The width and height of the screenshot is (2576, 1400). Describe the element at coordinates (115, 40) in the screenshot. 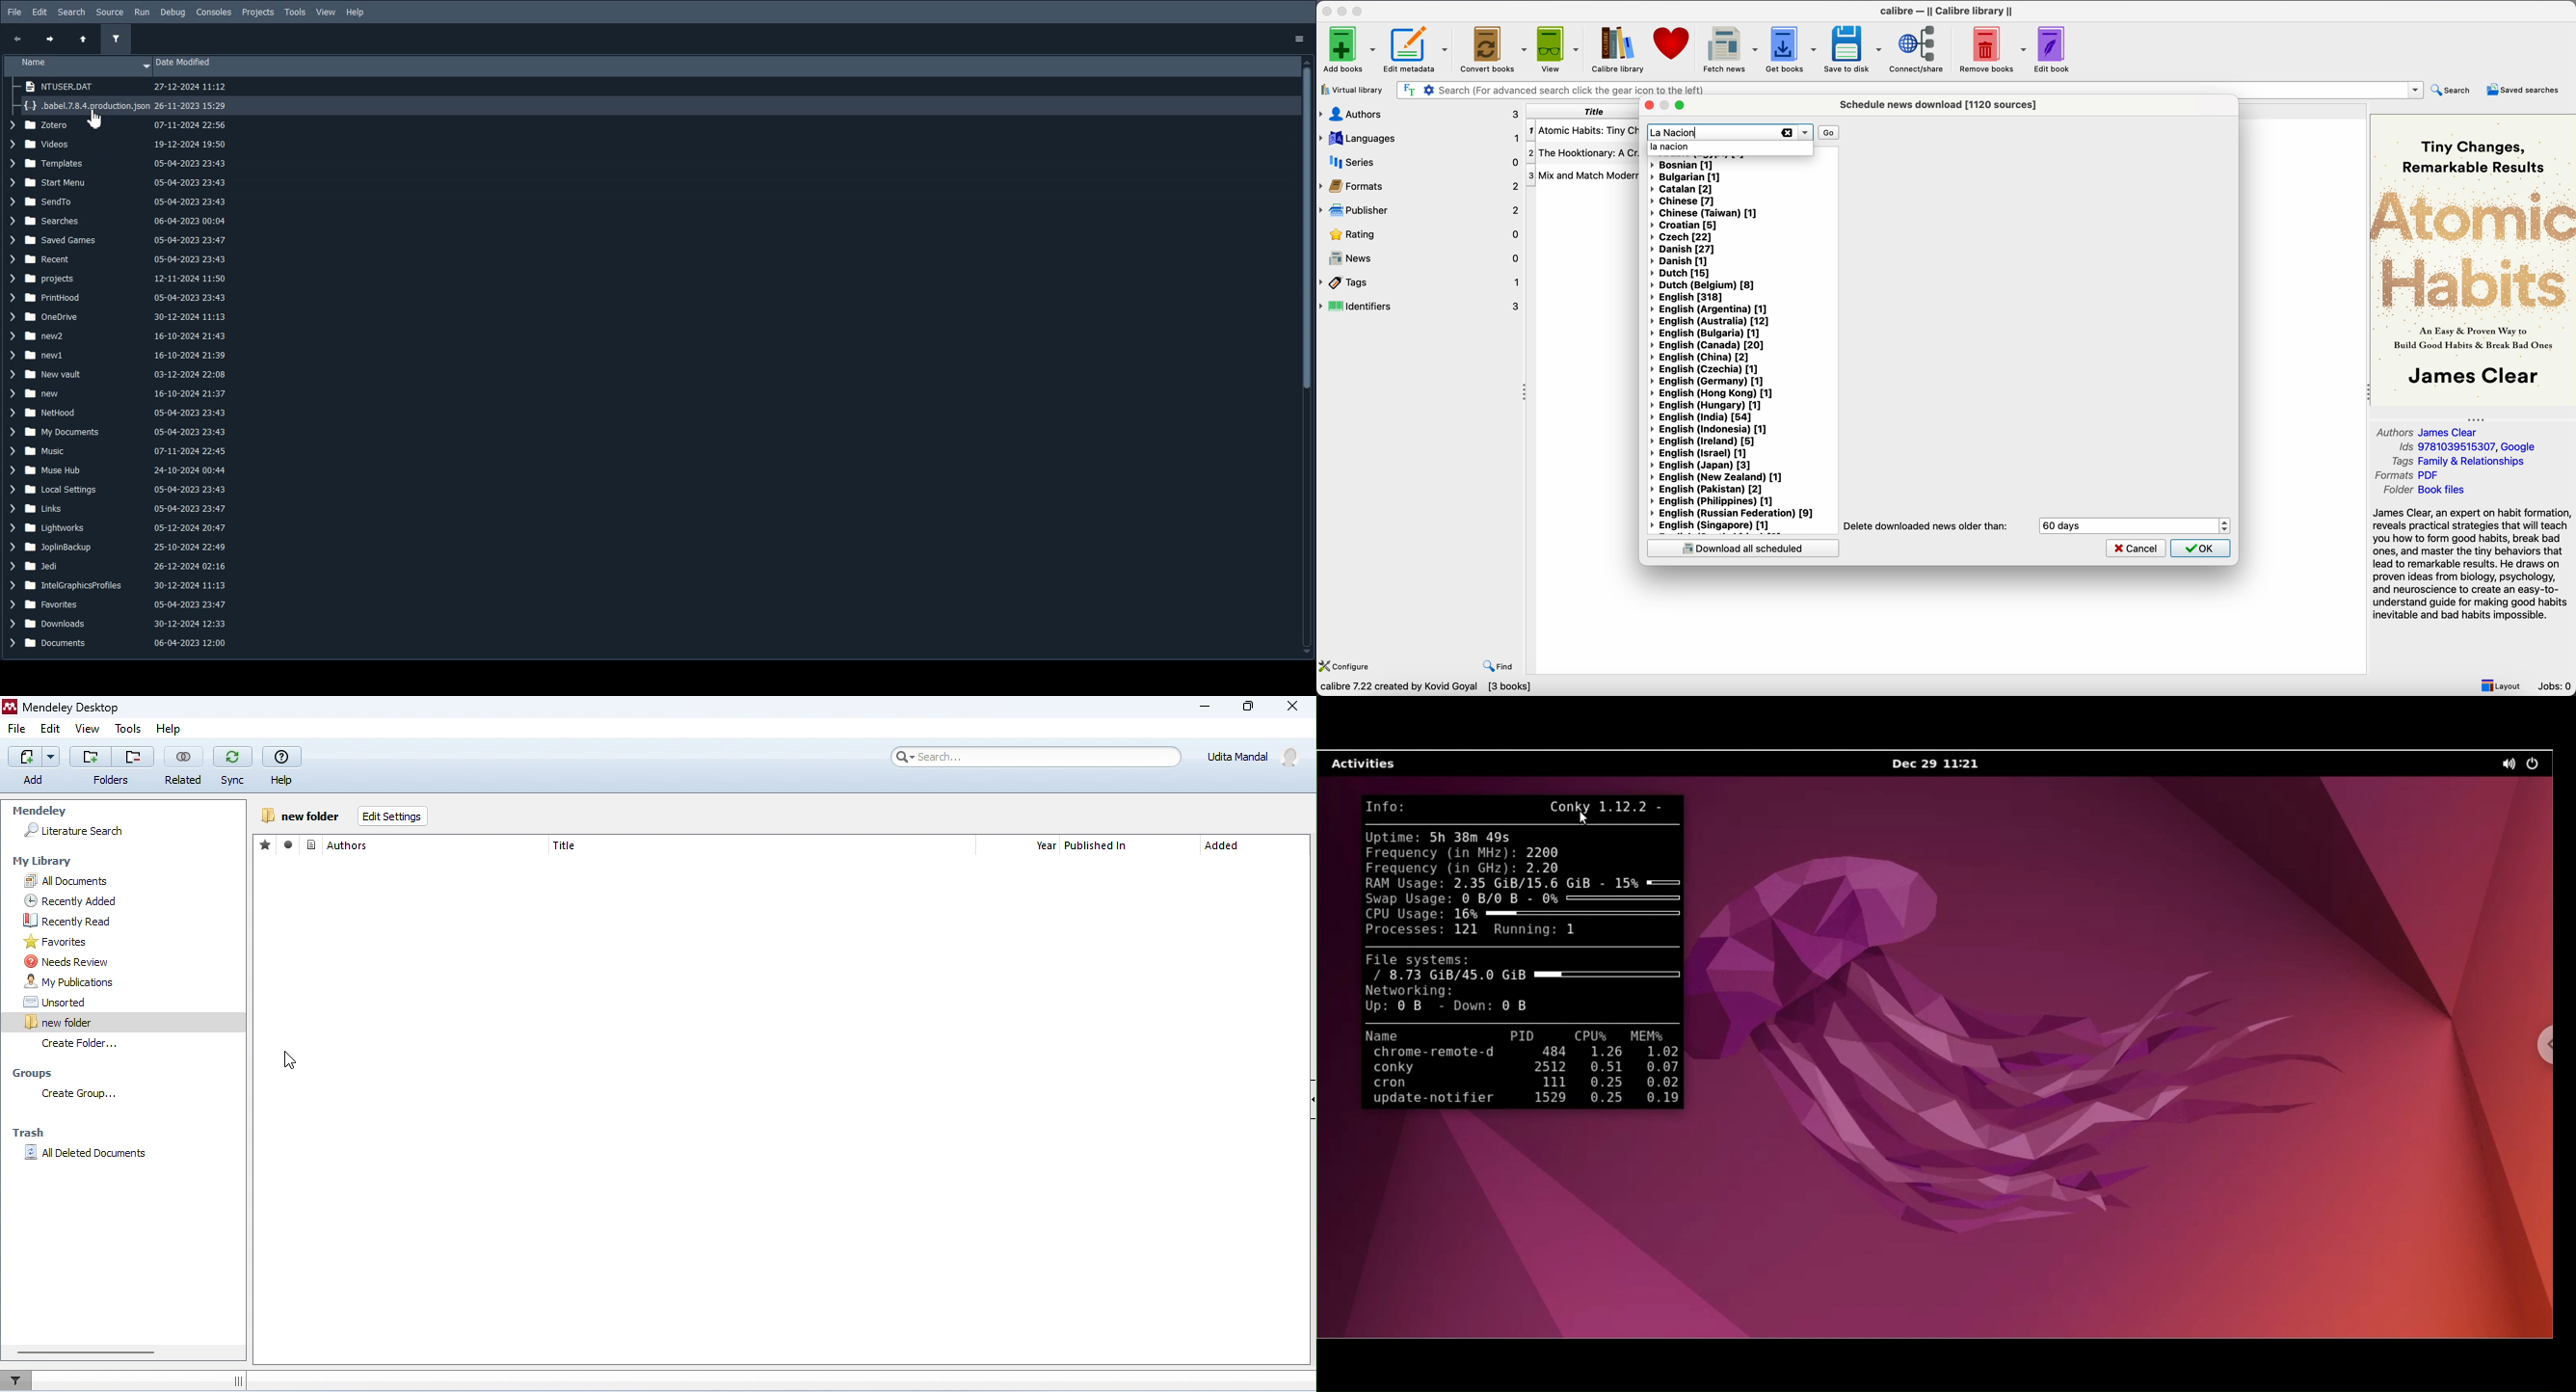

I see `Filter` at that location.